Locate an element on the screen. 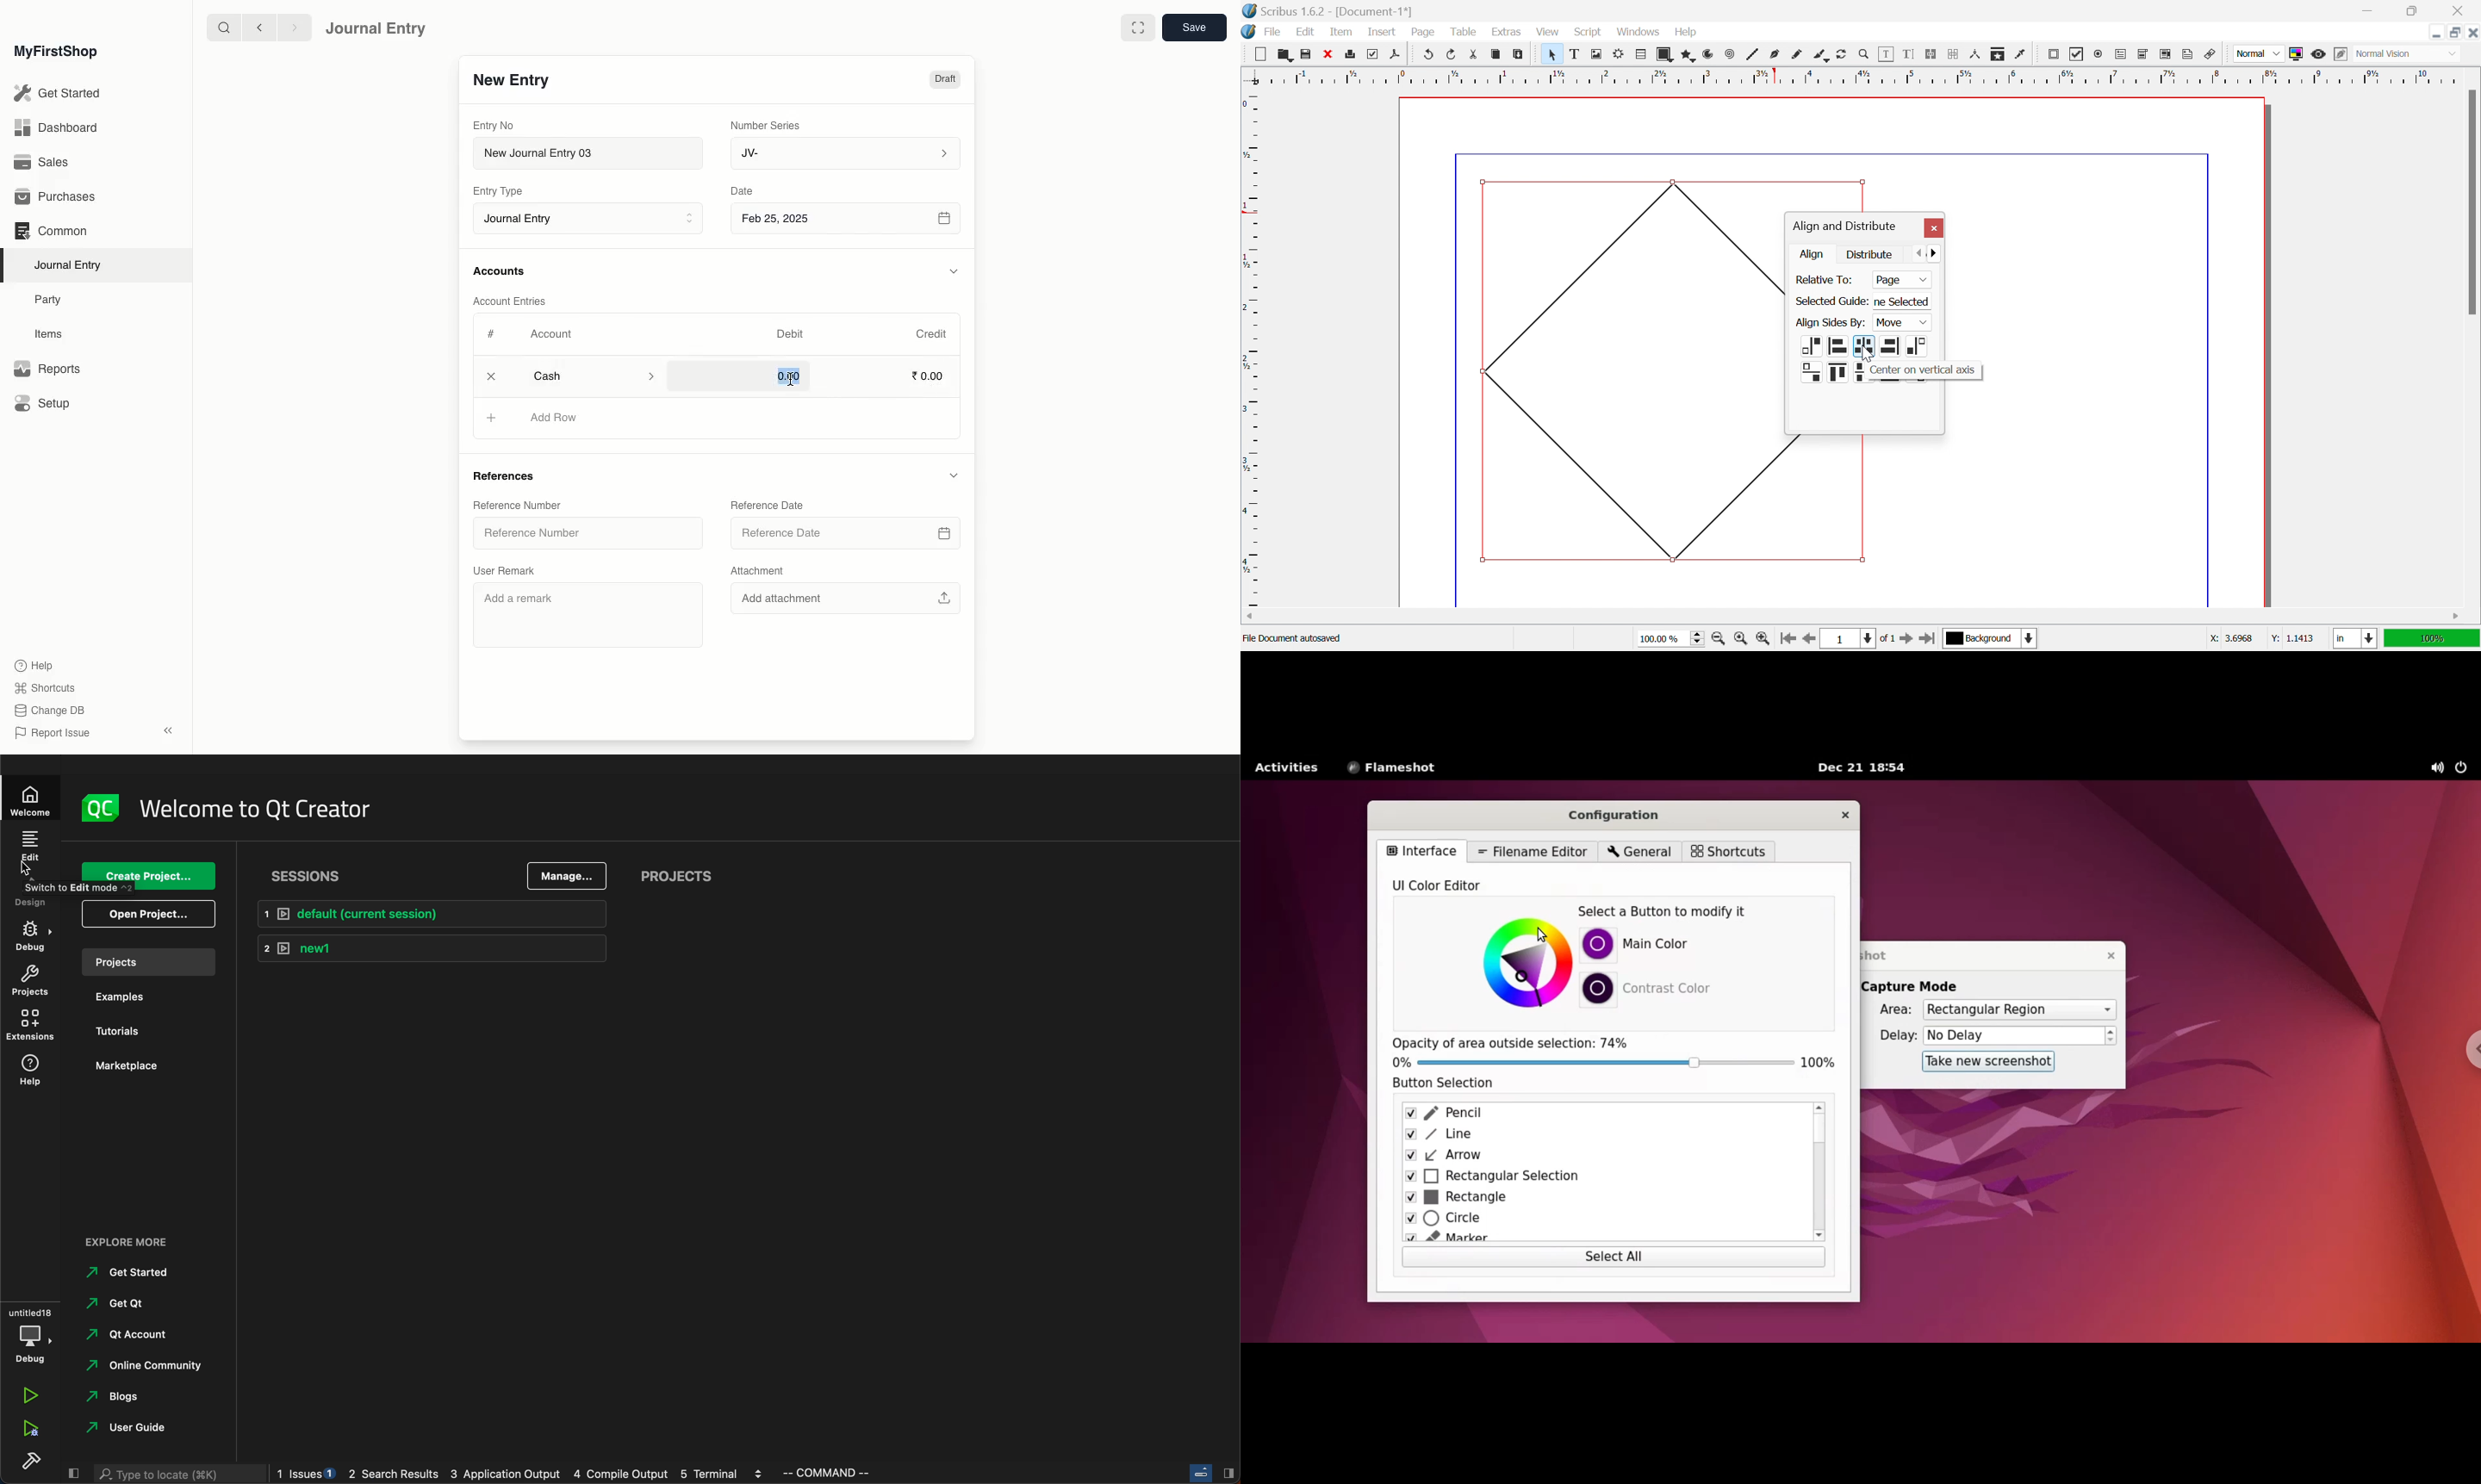 The height and width of the screenshot is (1484, 2492). Help is located at coordinates (32, 664).